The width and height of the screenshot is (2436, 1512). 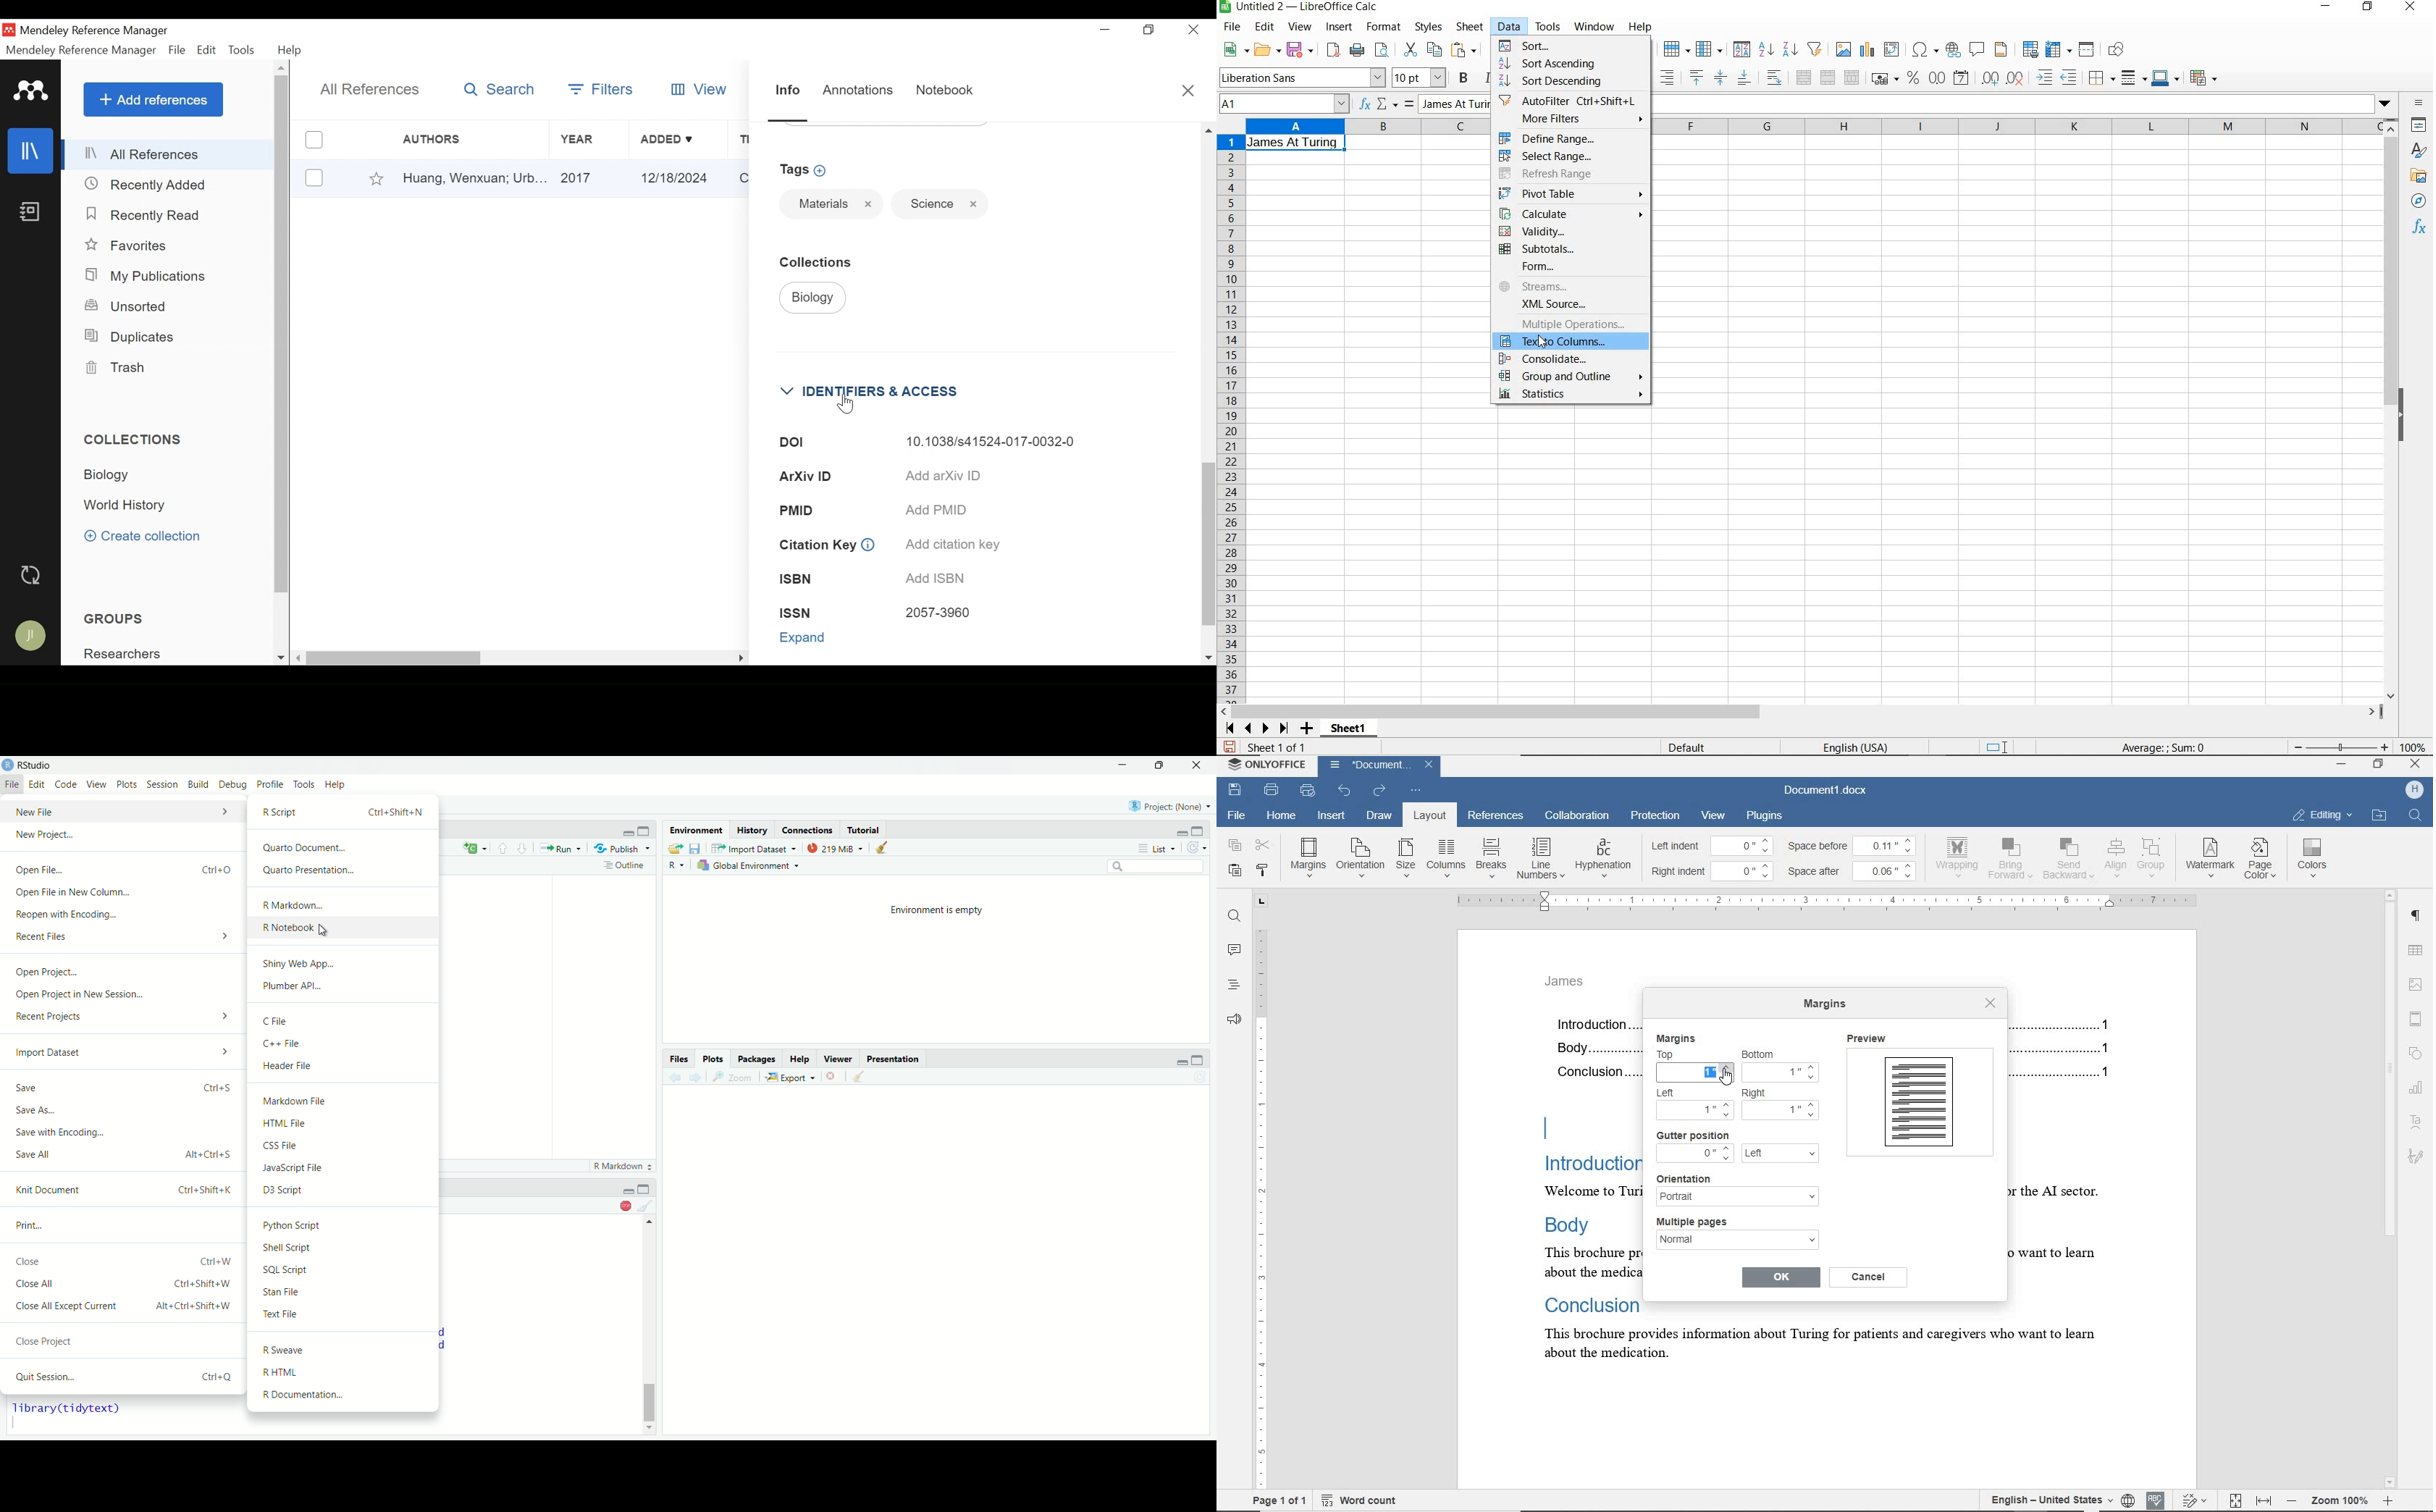 What do you see at coordinates (2381, 765) in the screenshot?
I see `RESTORE DOWN` at bounding box center [2381, 765].